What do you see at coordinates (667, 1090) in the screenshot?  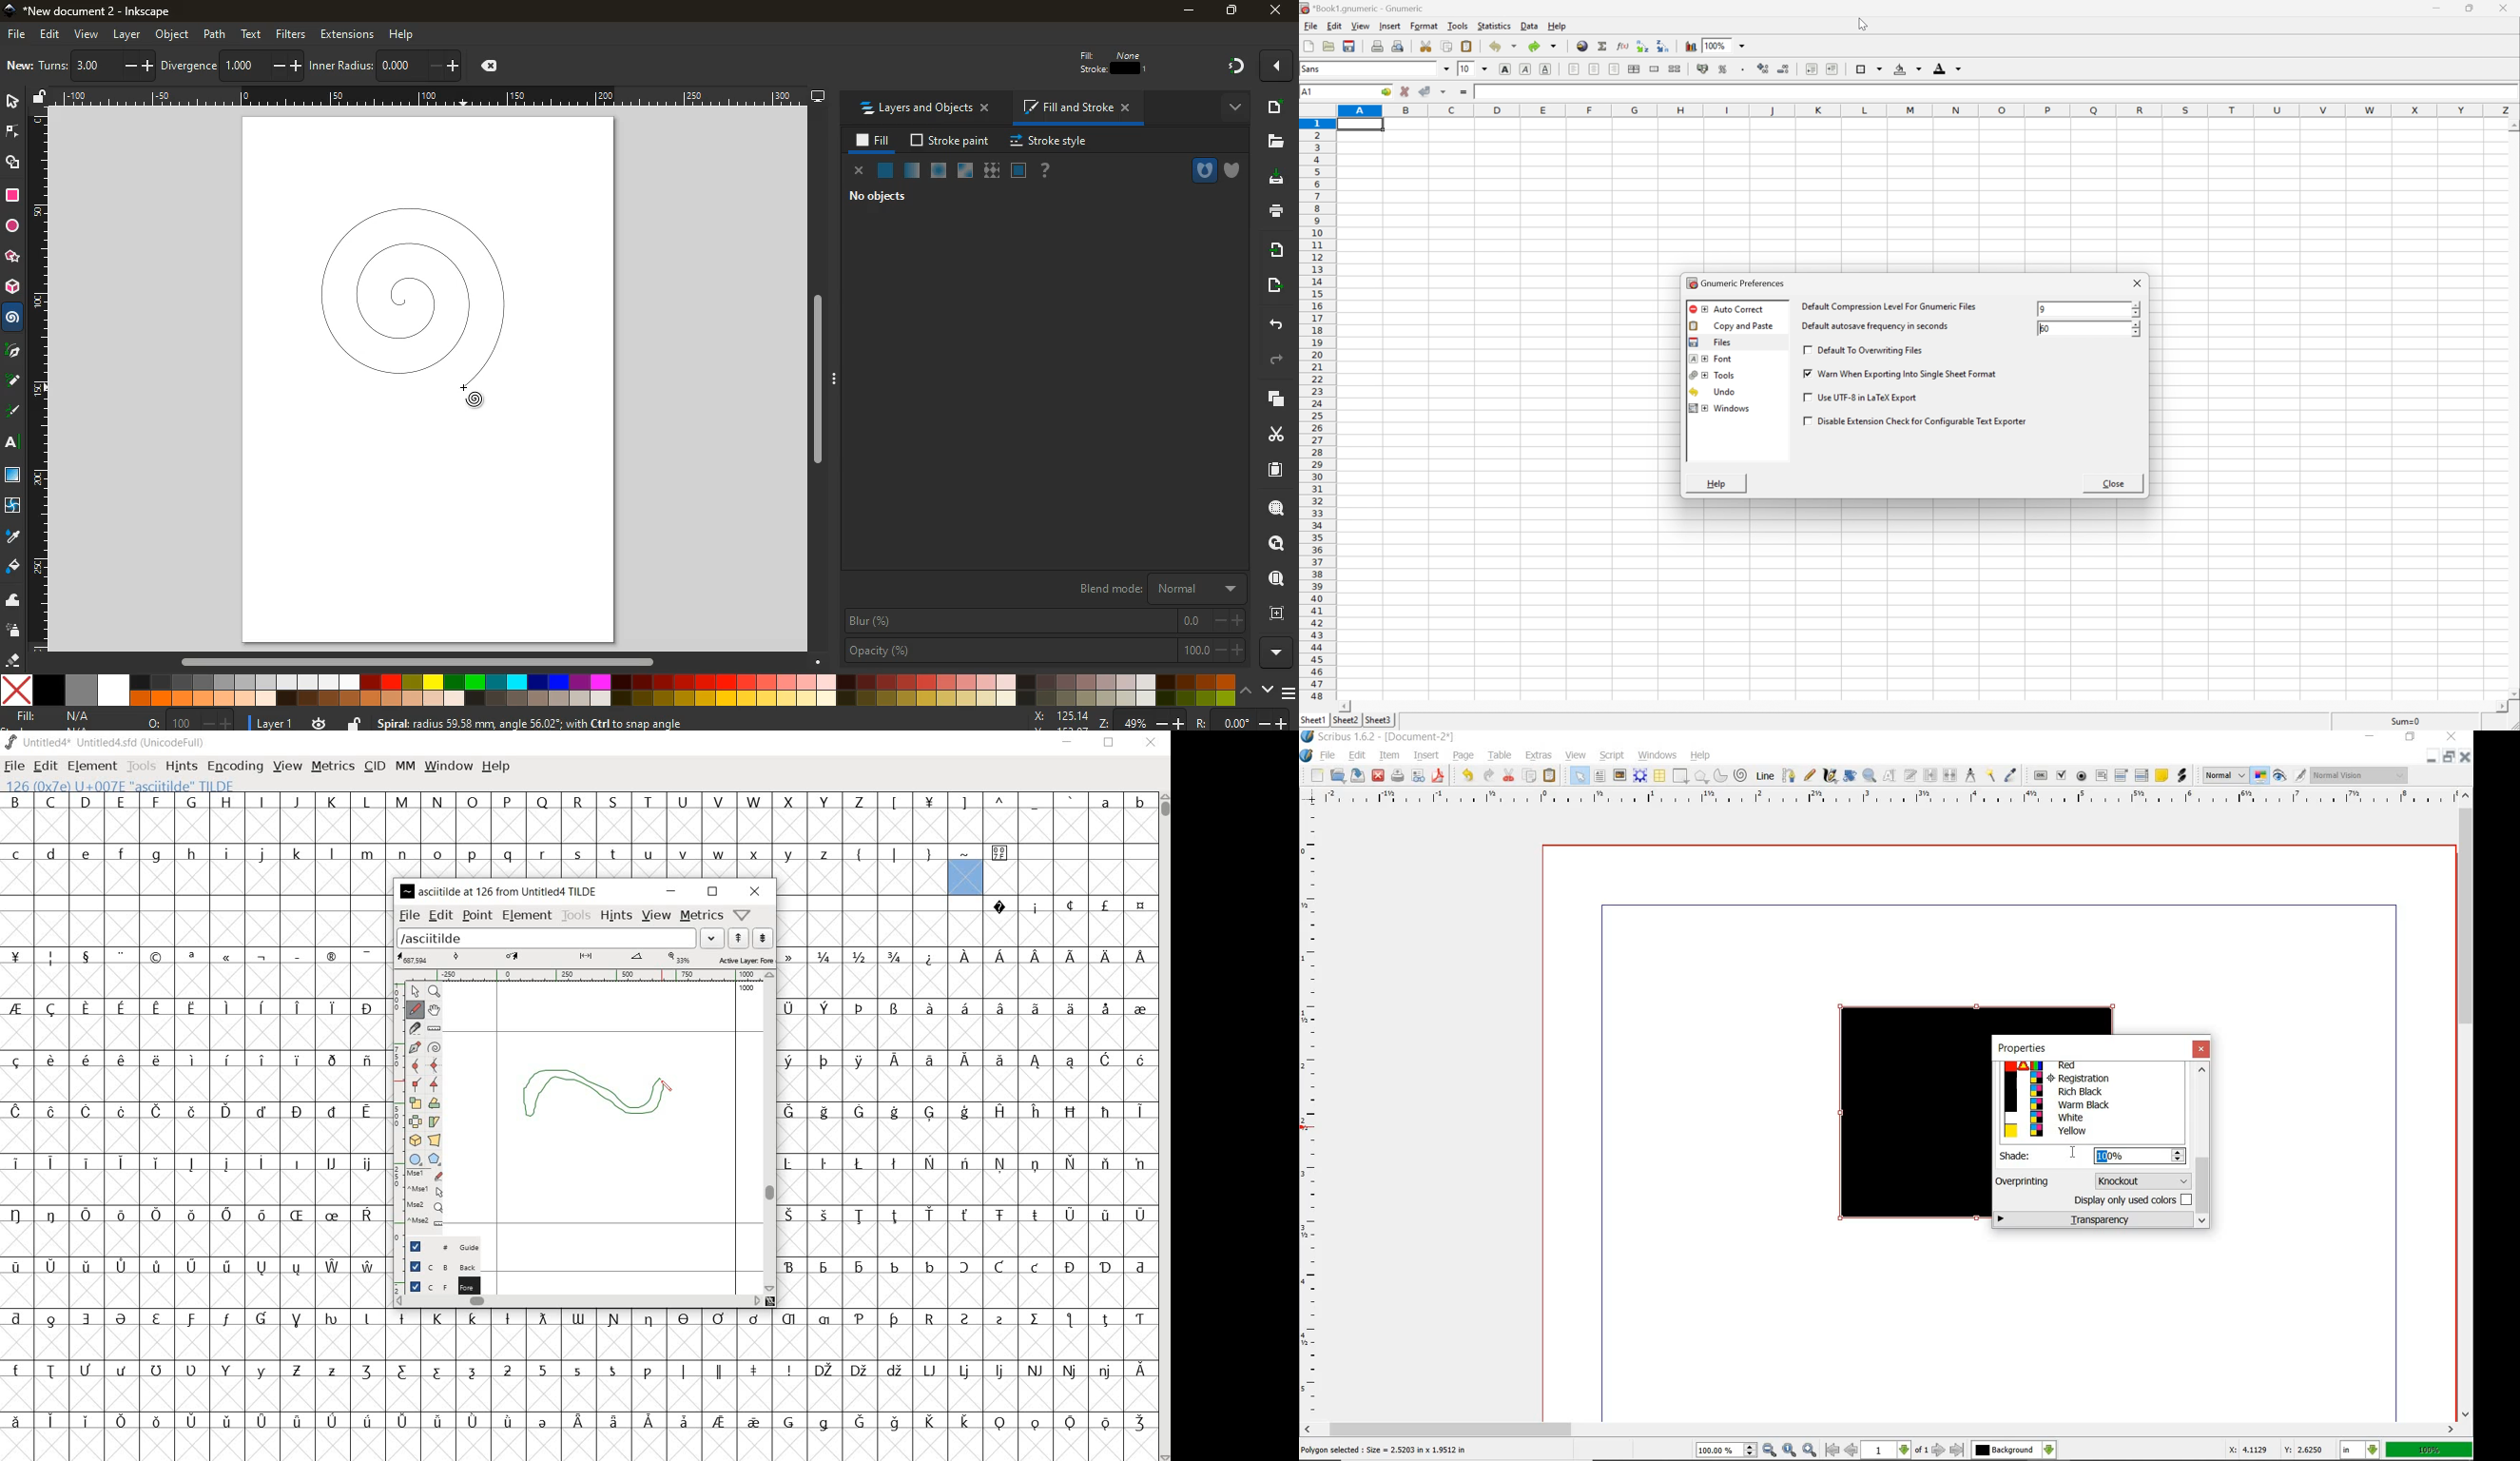 I see `pencil tool/cursor location` at bounding box center [667, 1090].